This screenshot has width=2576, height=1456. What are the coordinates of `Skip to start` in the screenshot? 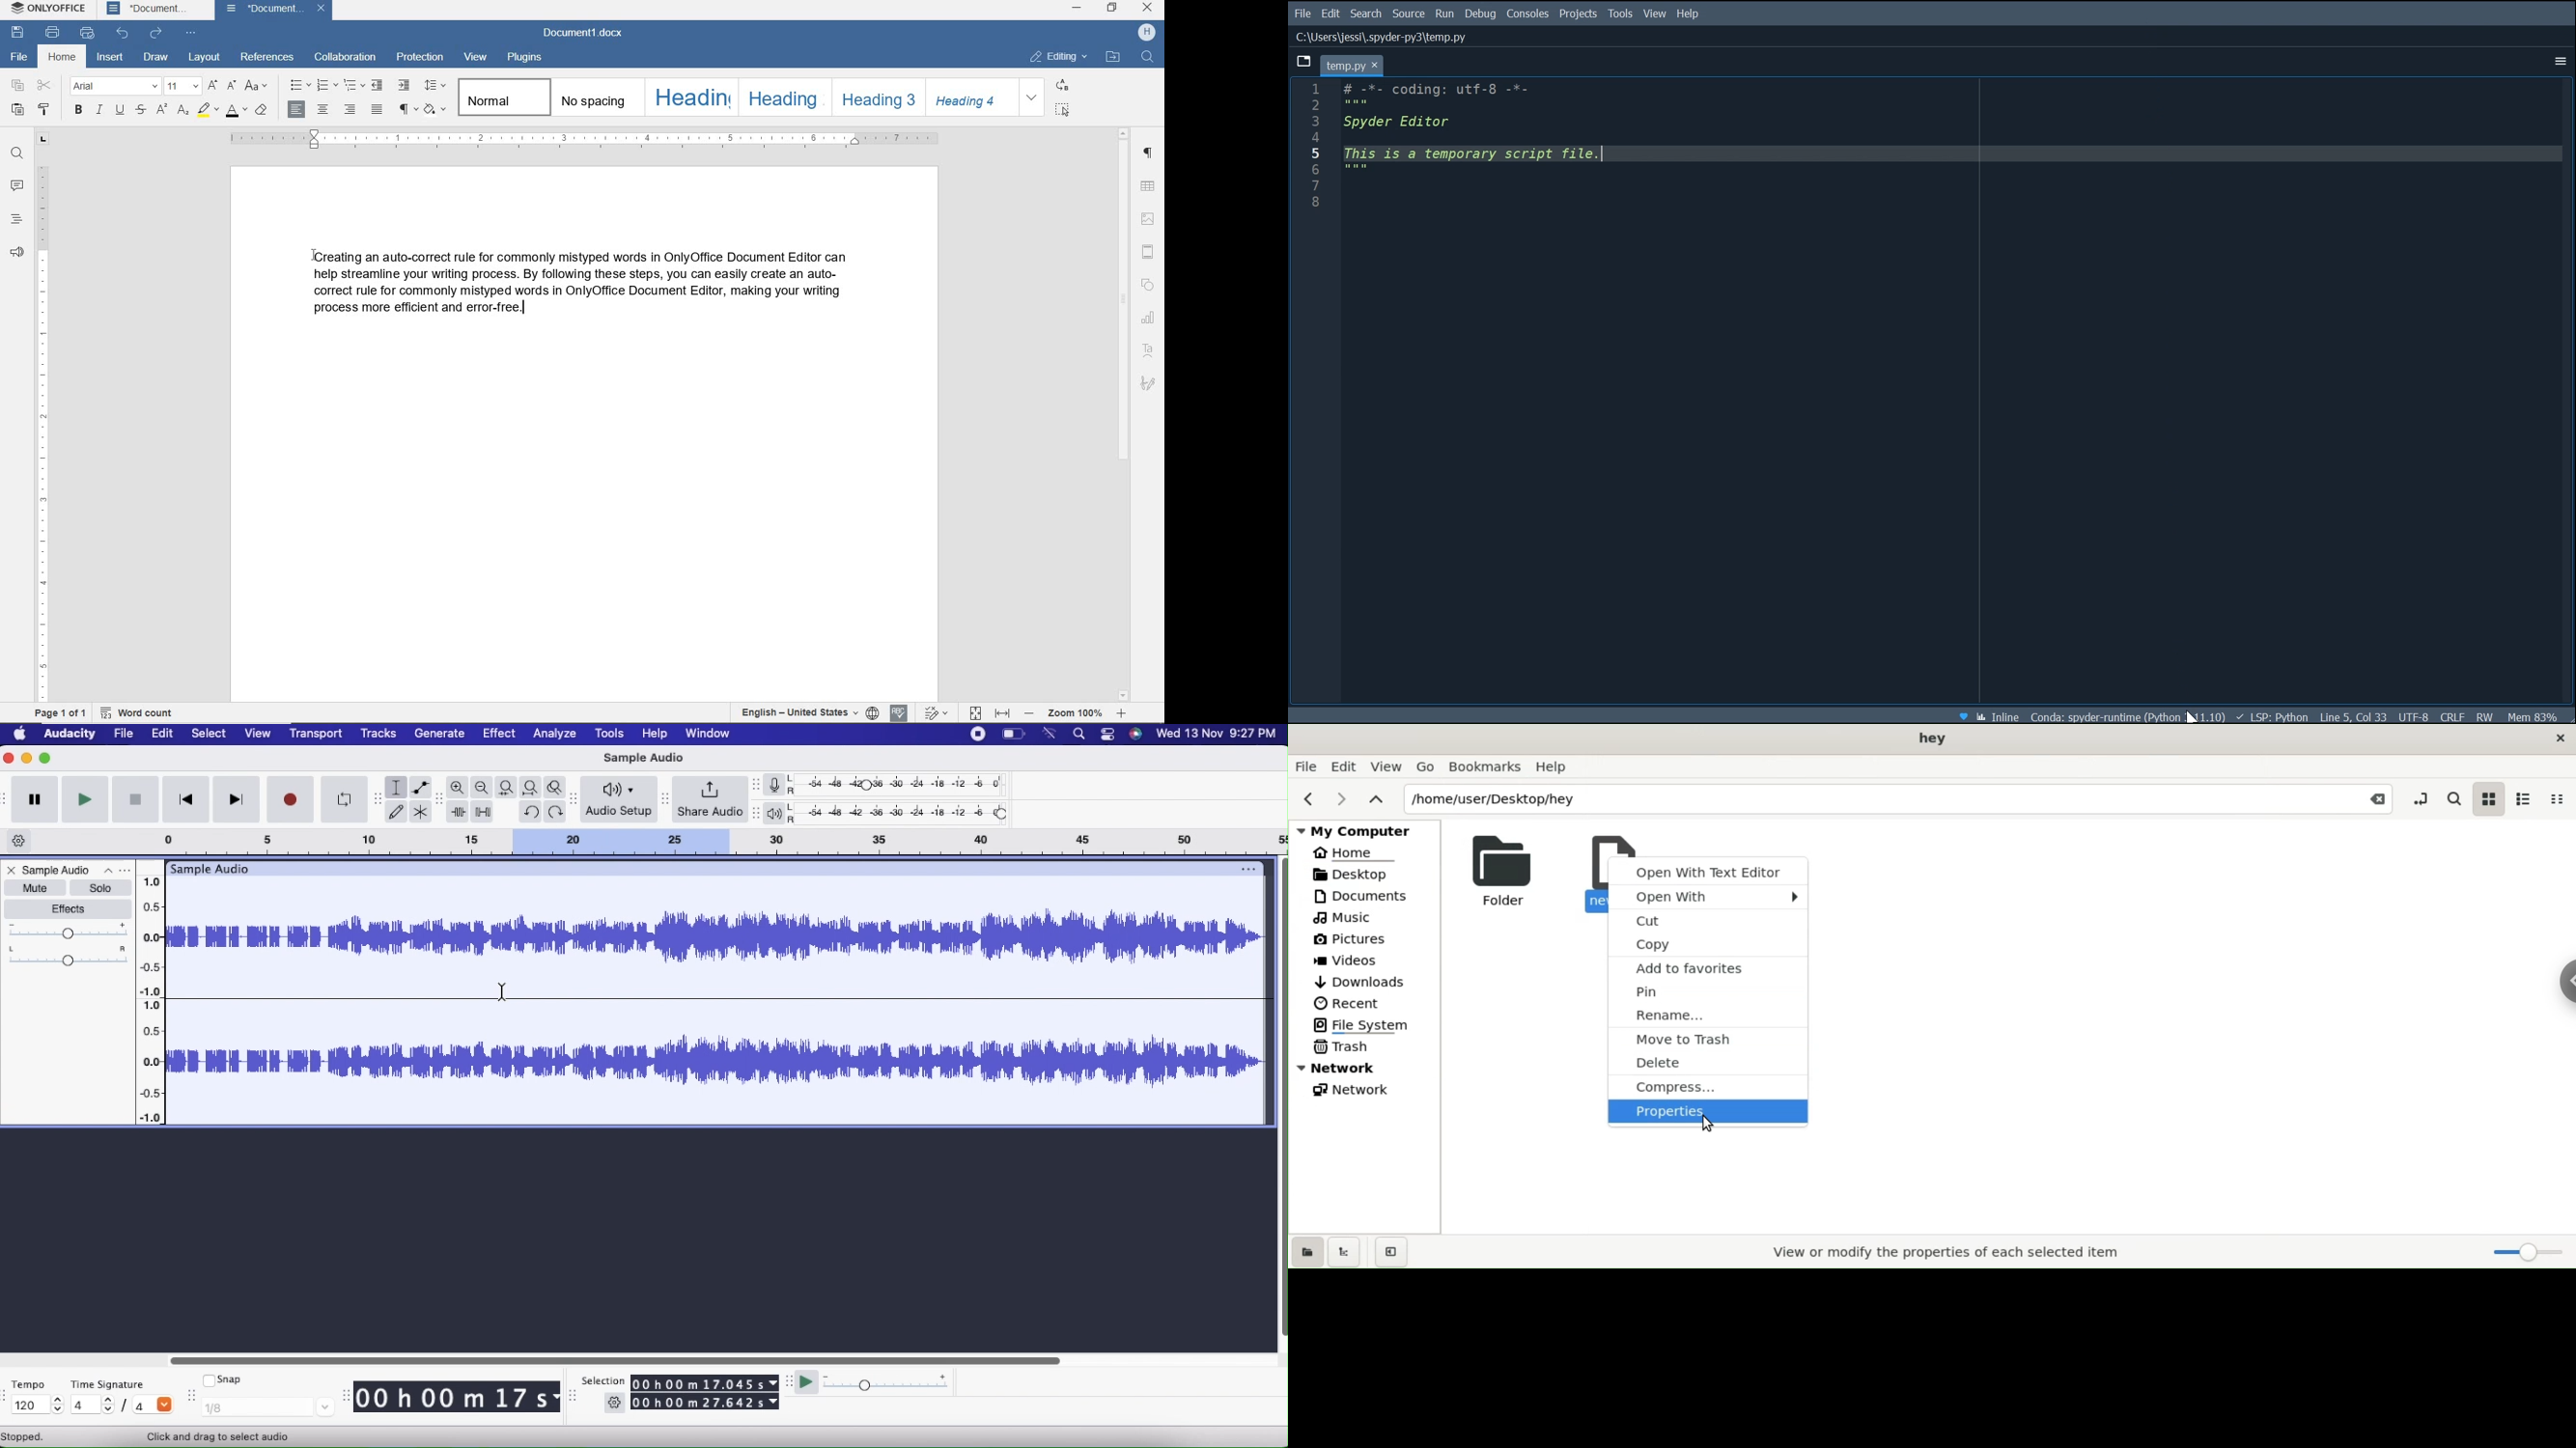 It's located at (184, 801).